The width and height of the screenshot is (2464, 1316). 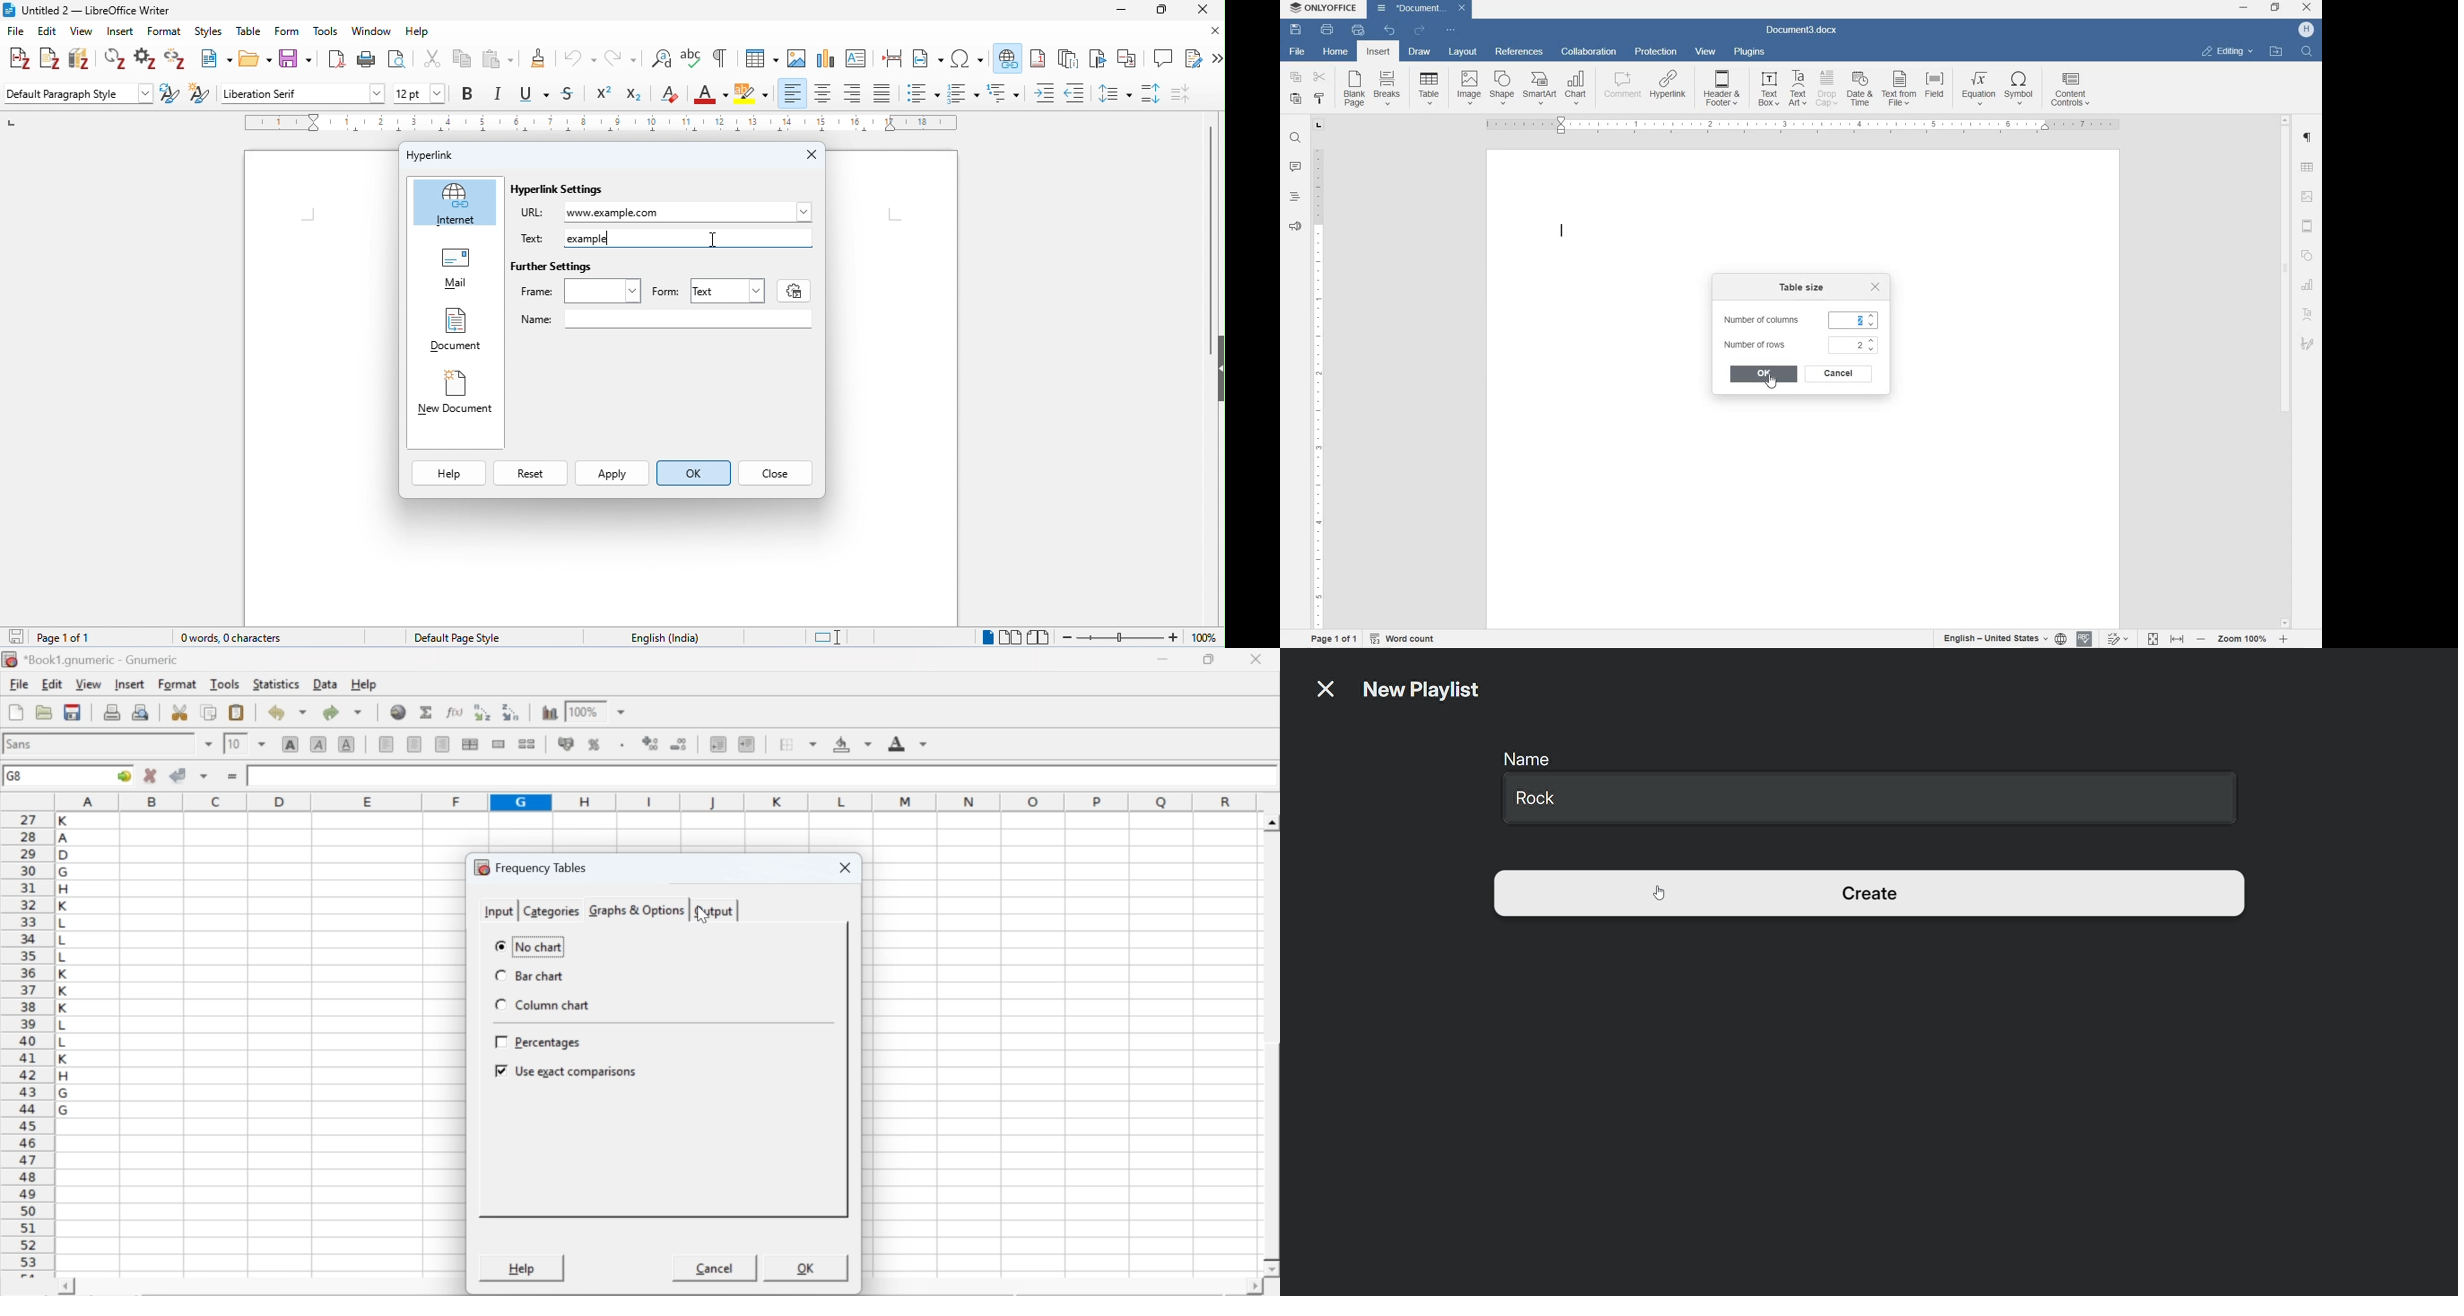 What do you see at coordinates (1272, 1046) in the screenshot?
I see `scroll bar` at bounding box center [1272, 1046].